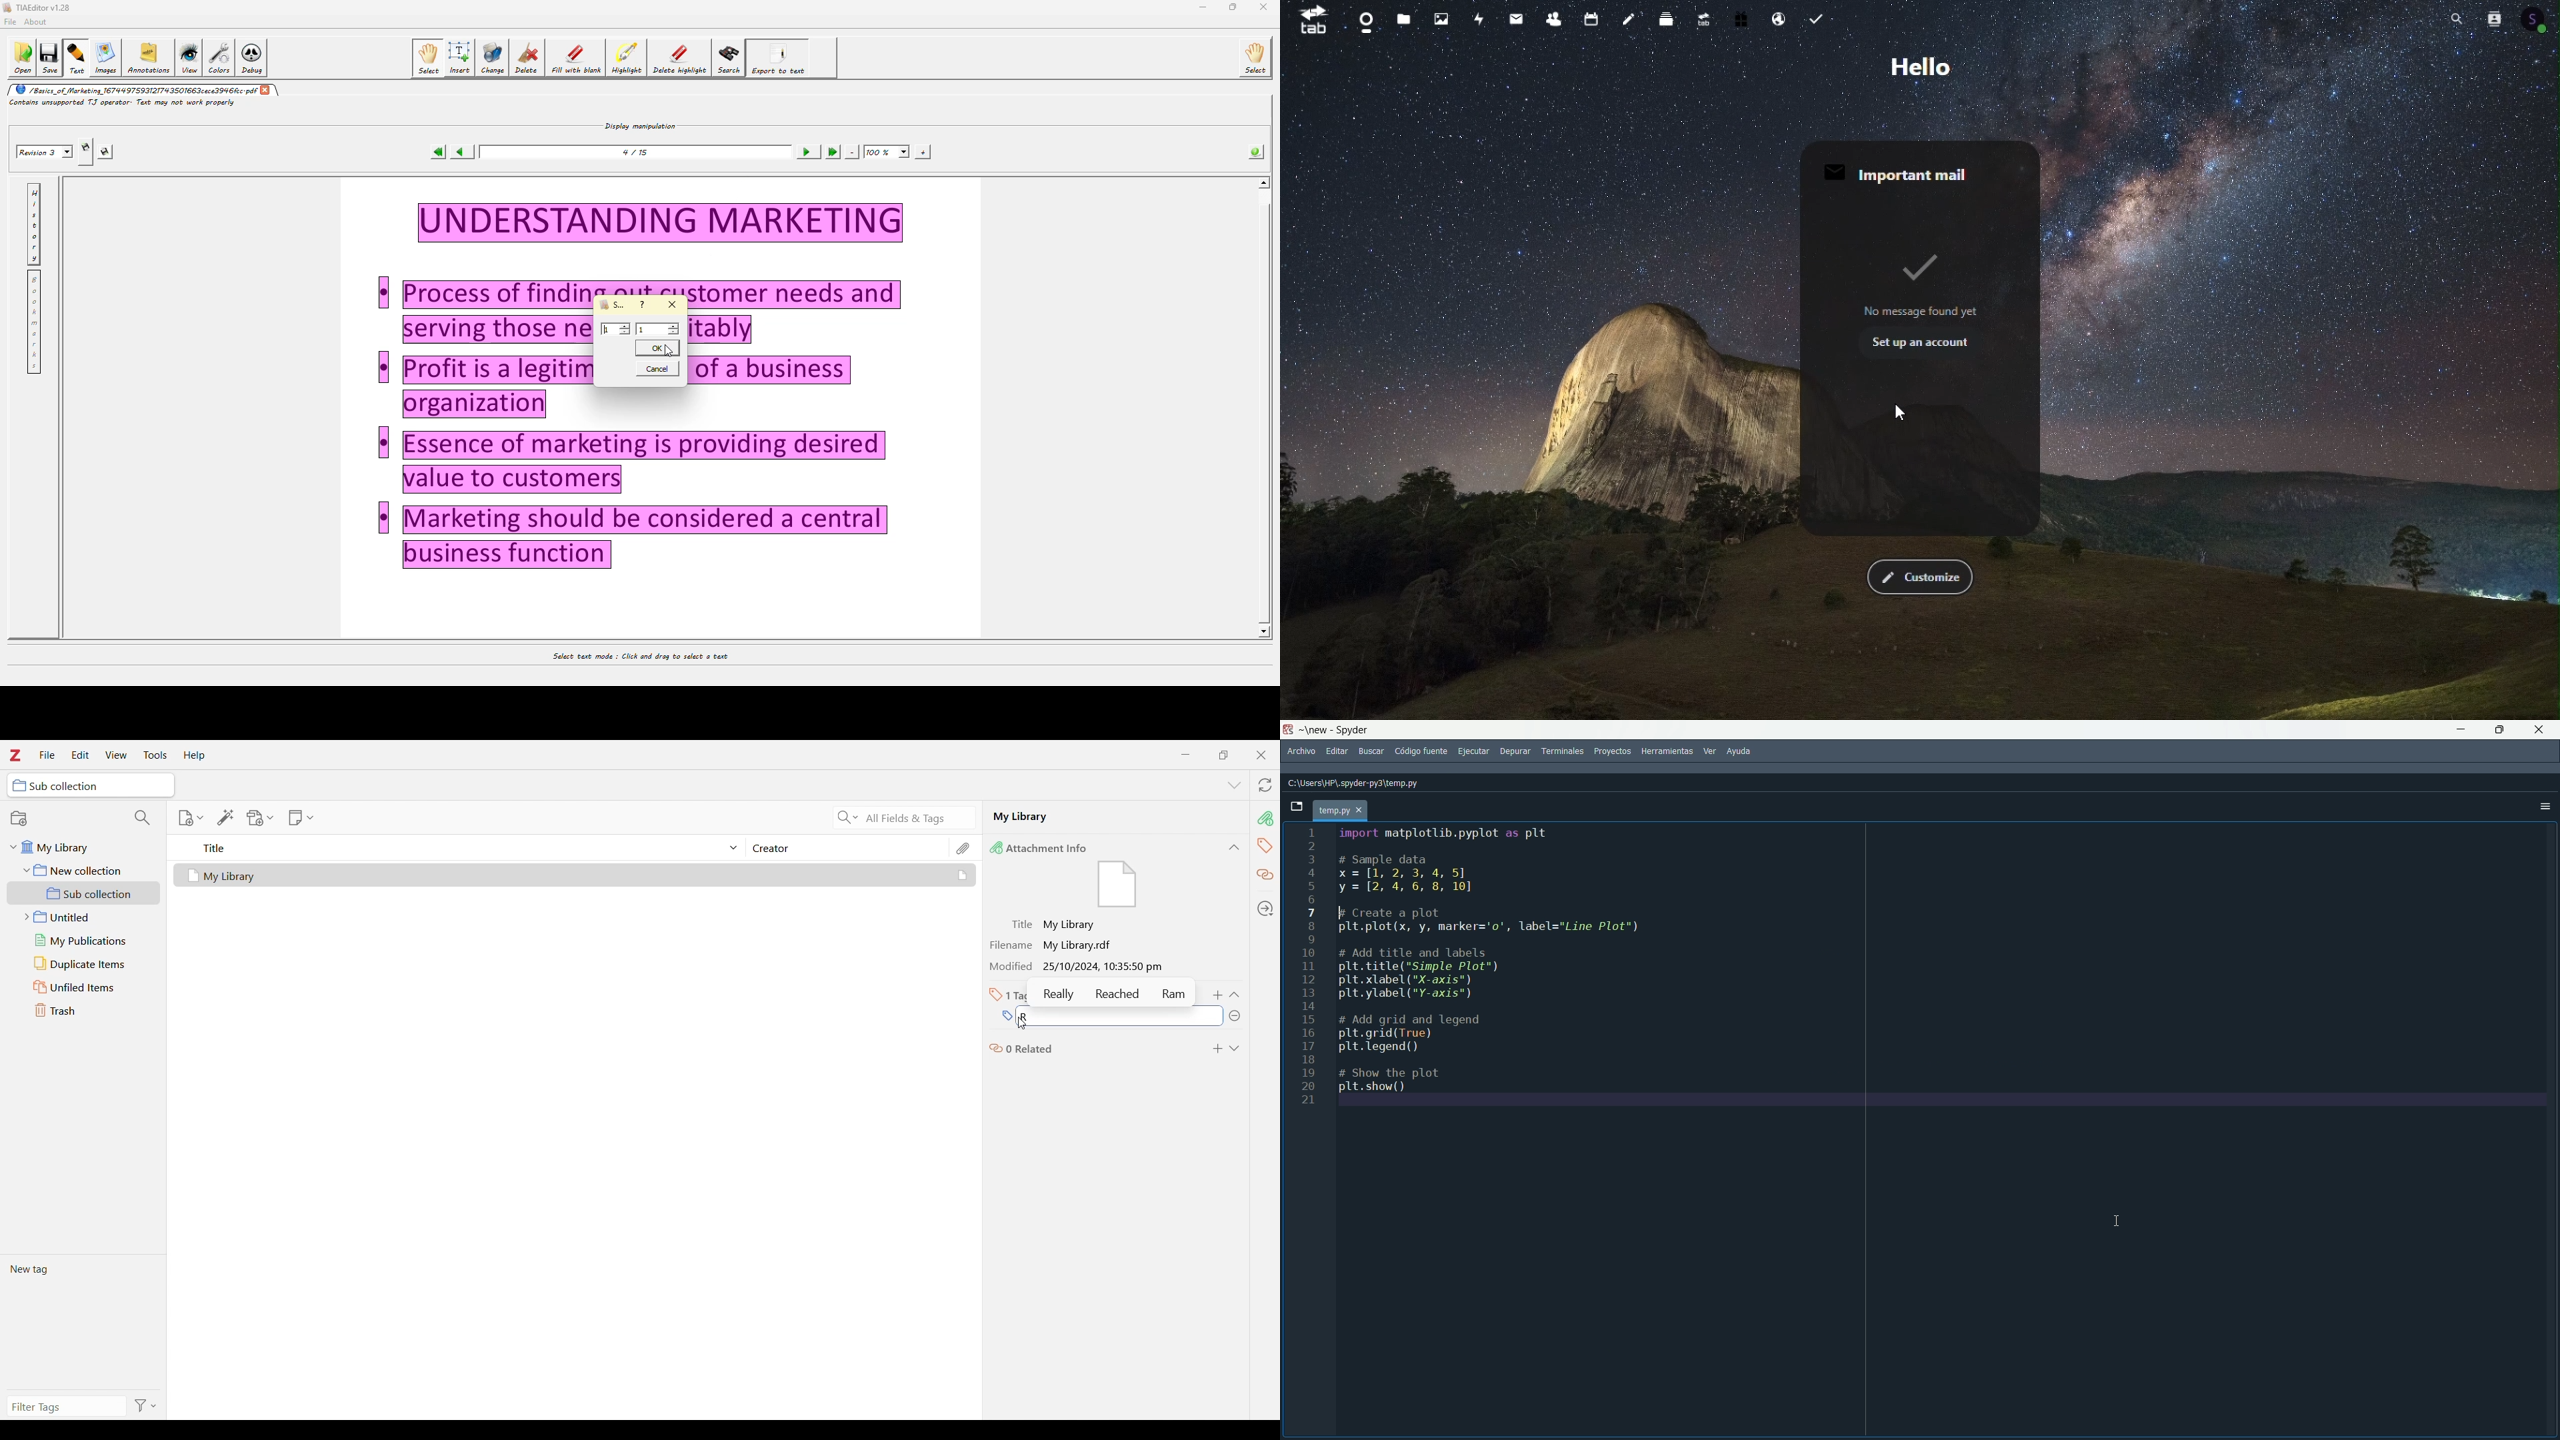  I want to click on Expand, so click(1234, 1049).